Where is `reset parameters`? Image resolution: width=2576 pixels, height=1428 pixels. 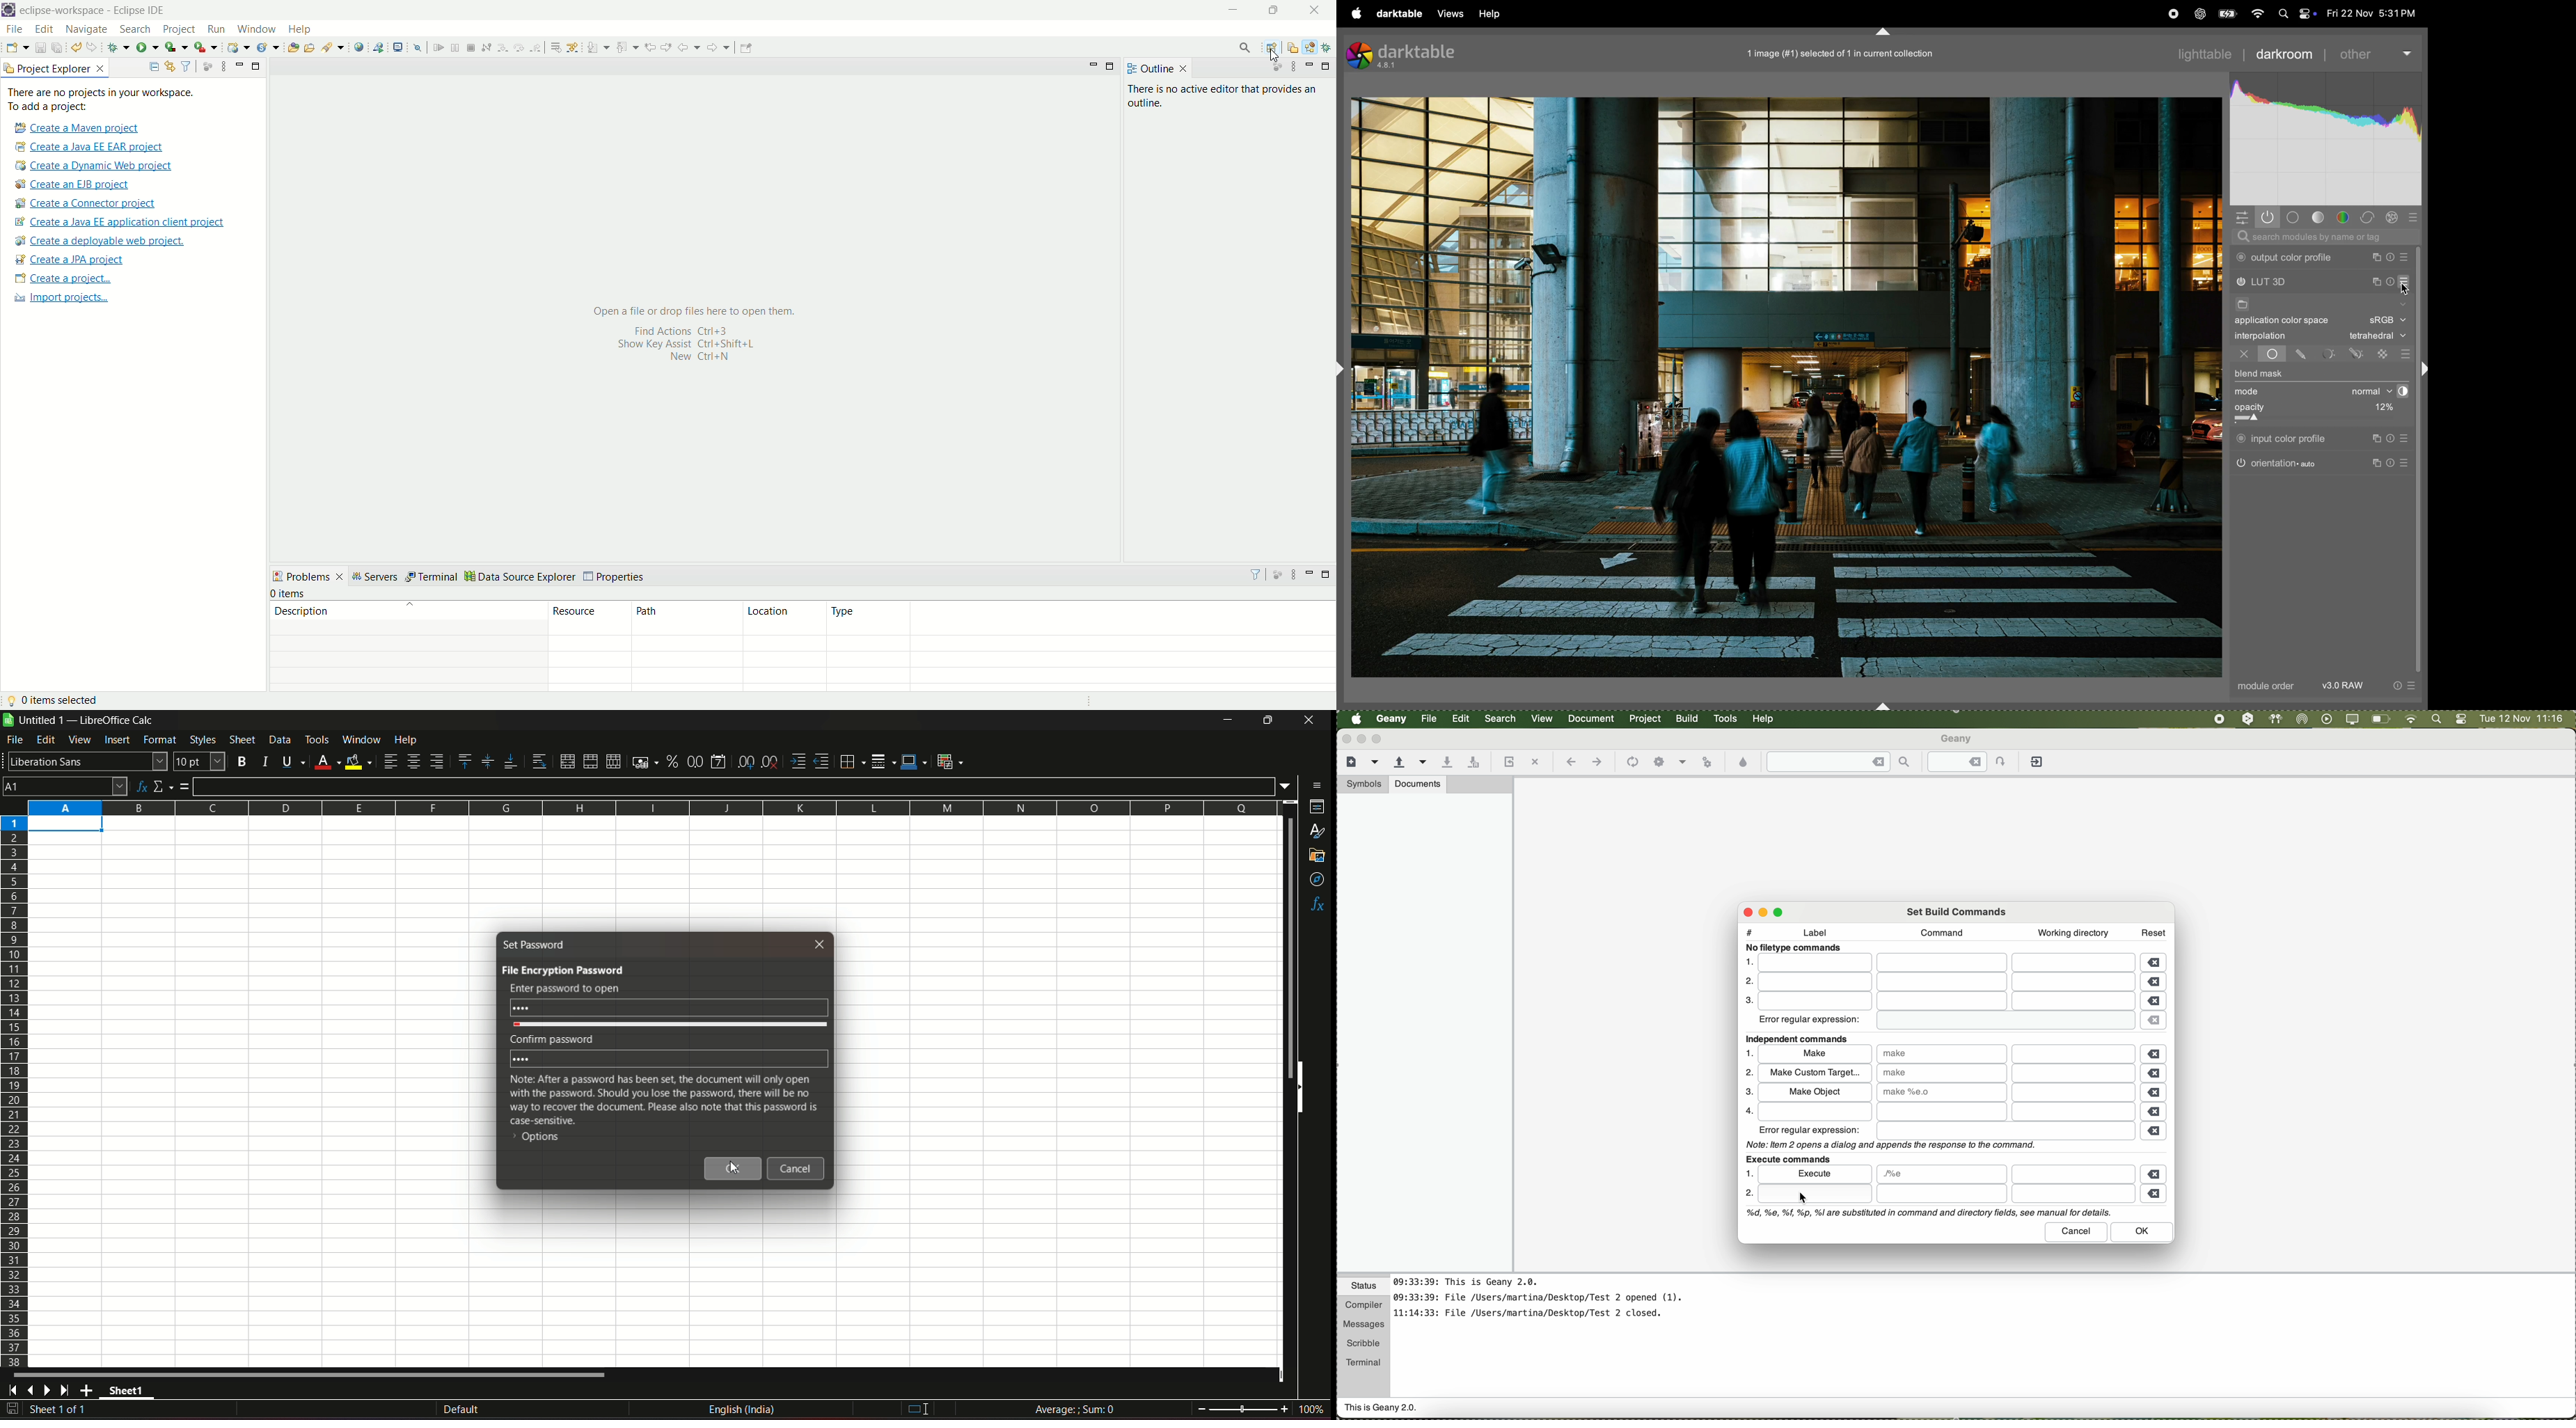 reset parameters is located at coordinates (2395, 462).